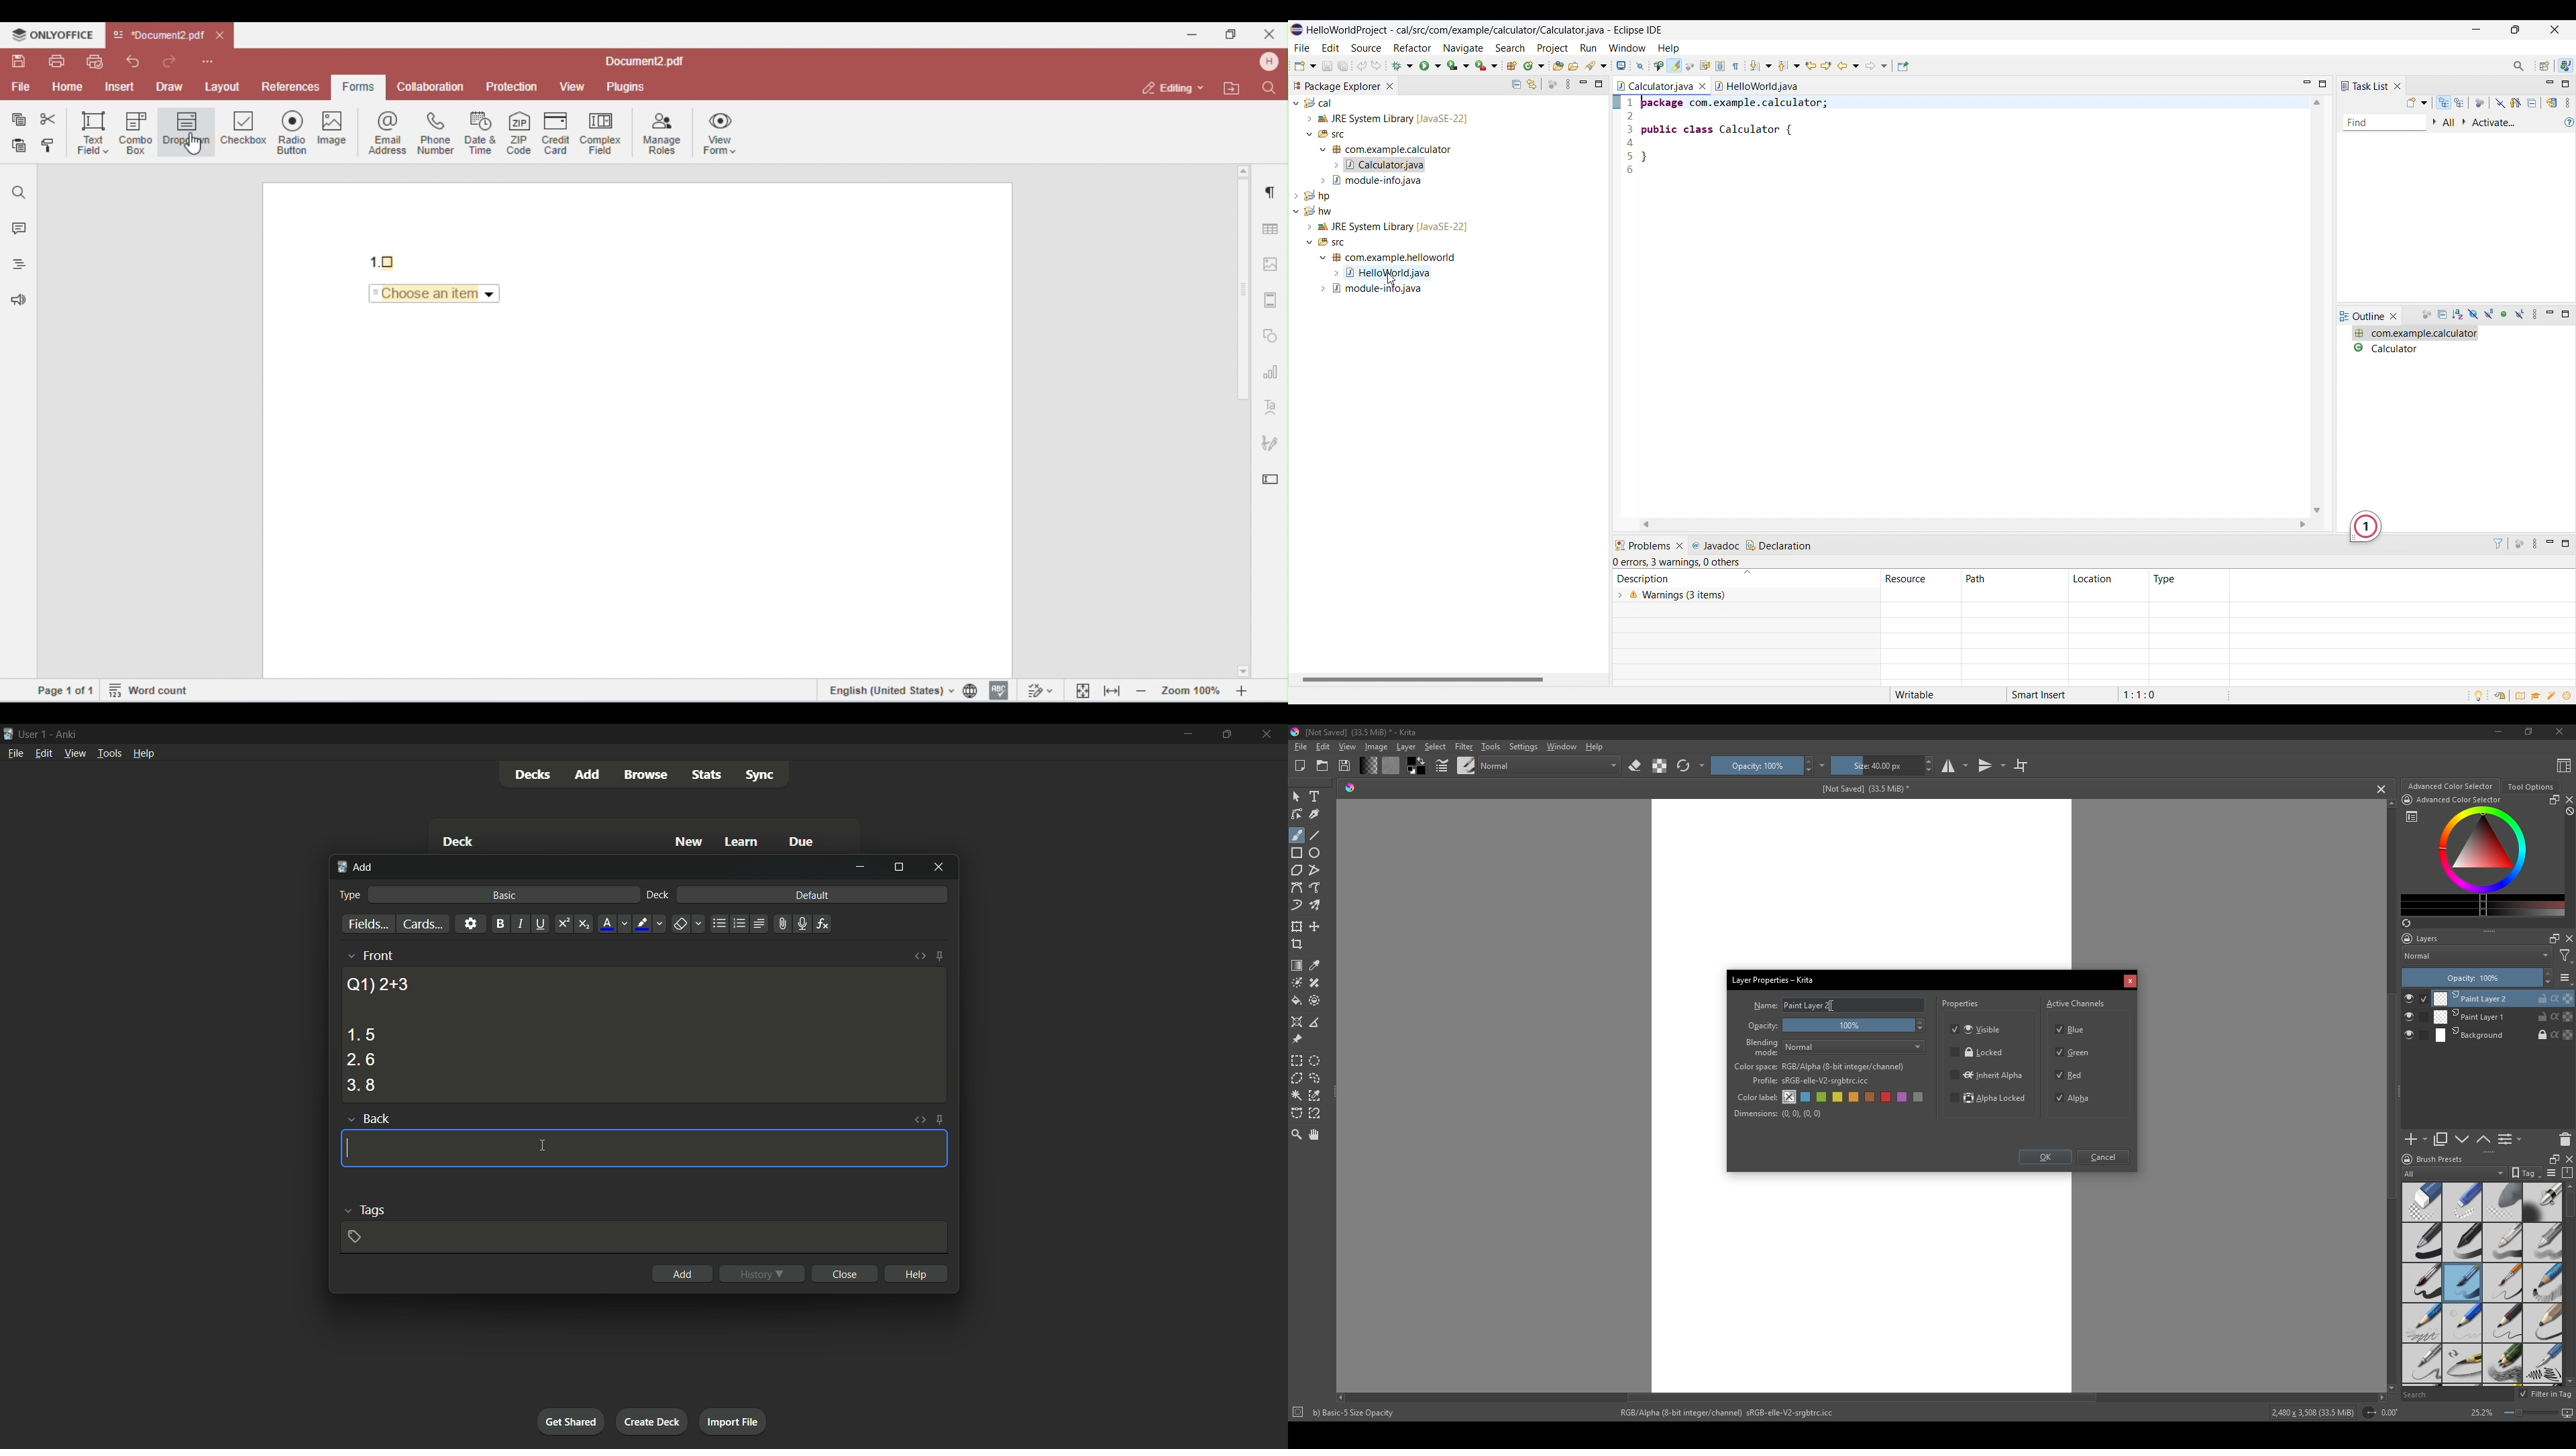 The image size is (2576, 1456). What do you see at coordinates (2484, 1139) in the screenshot?
I see `up or down` at bounding box center [2484, 1139].